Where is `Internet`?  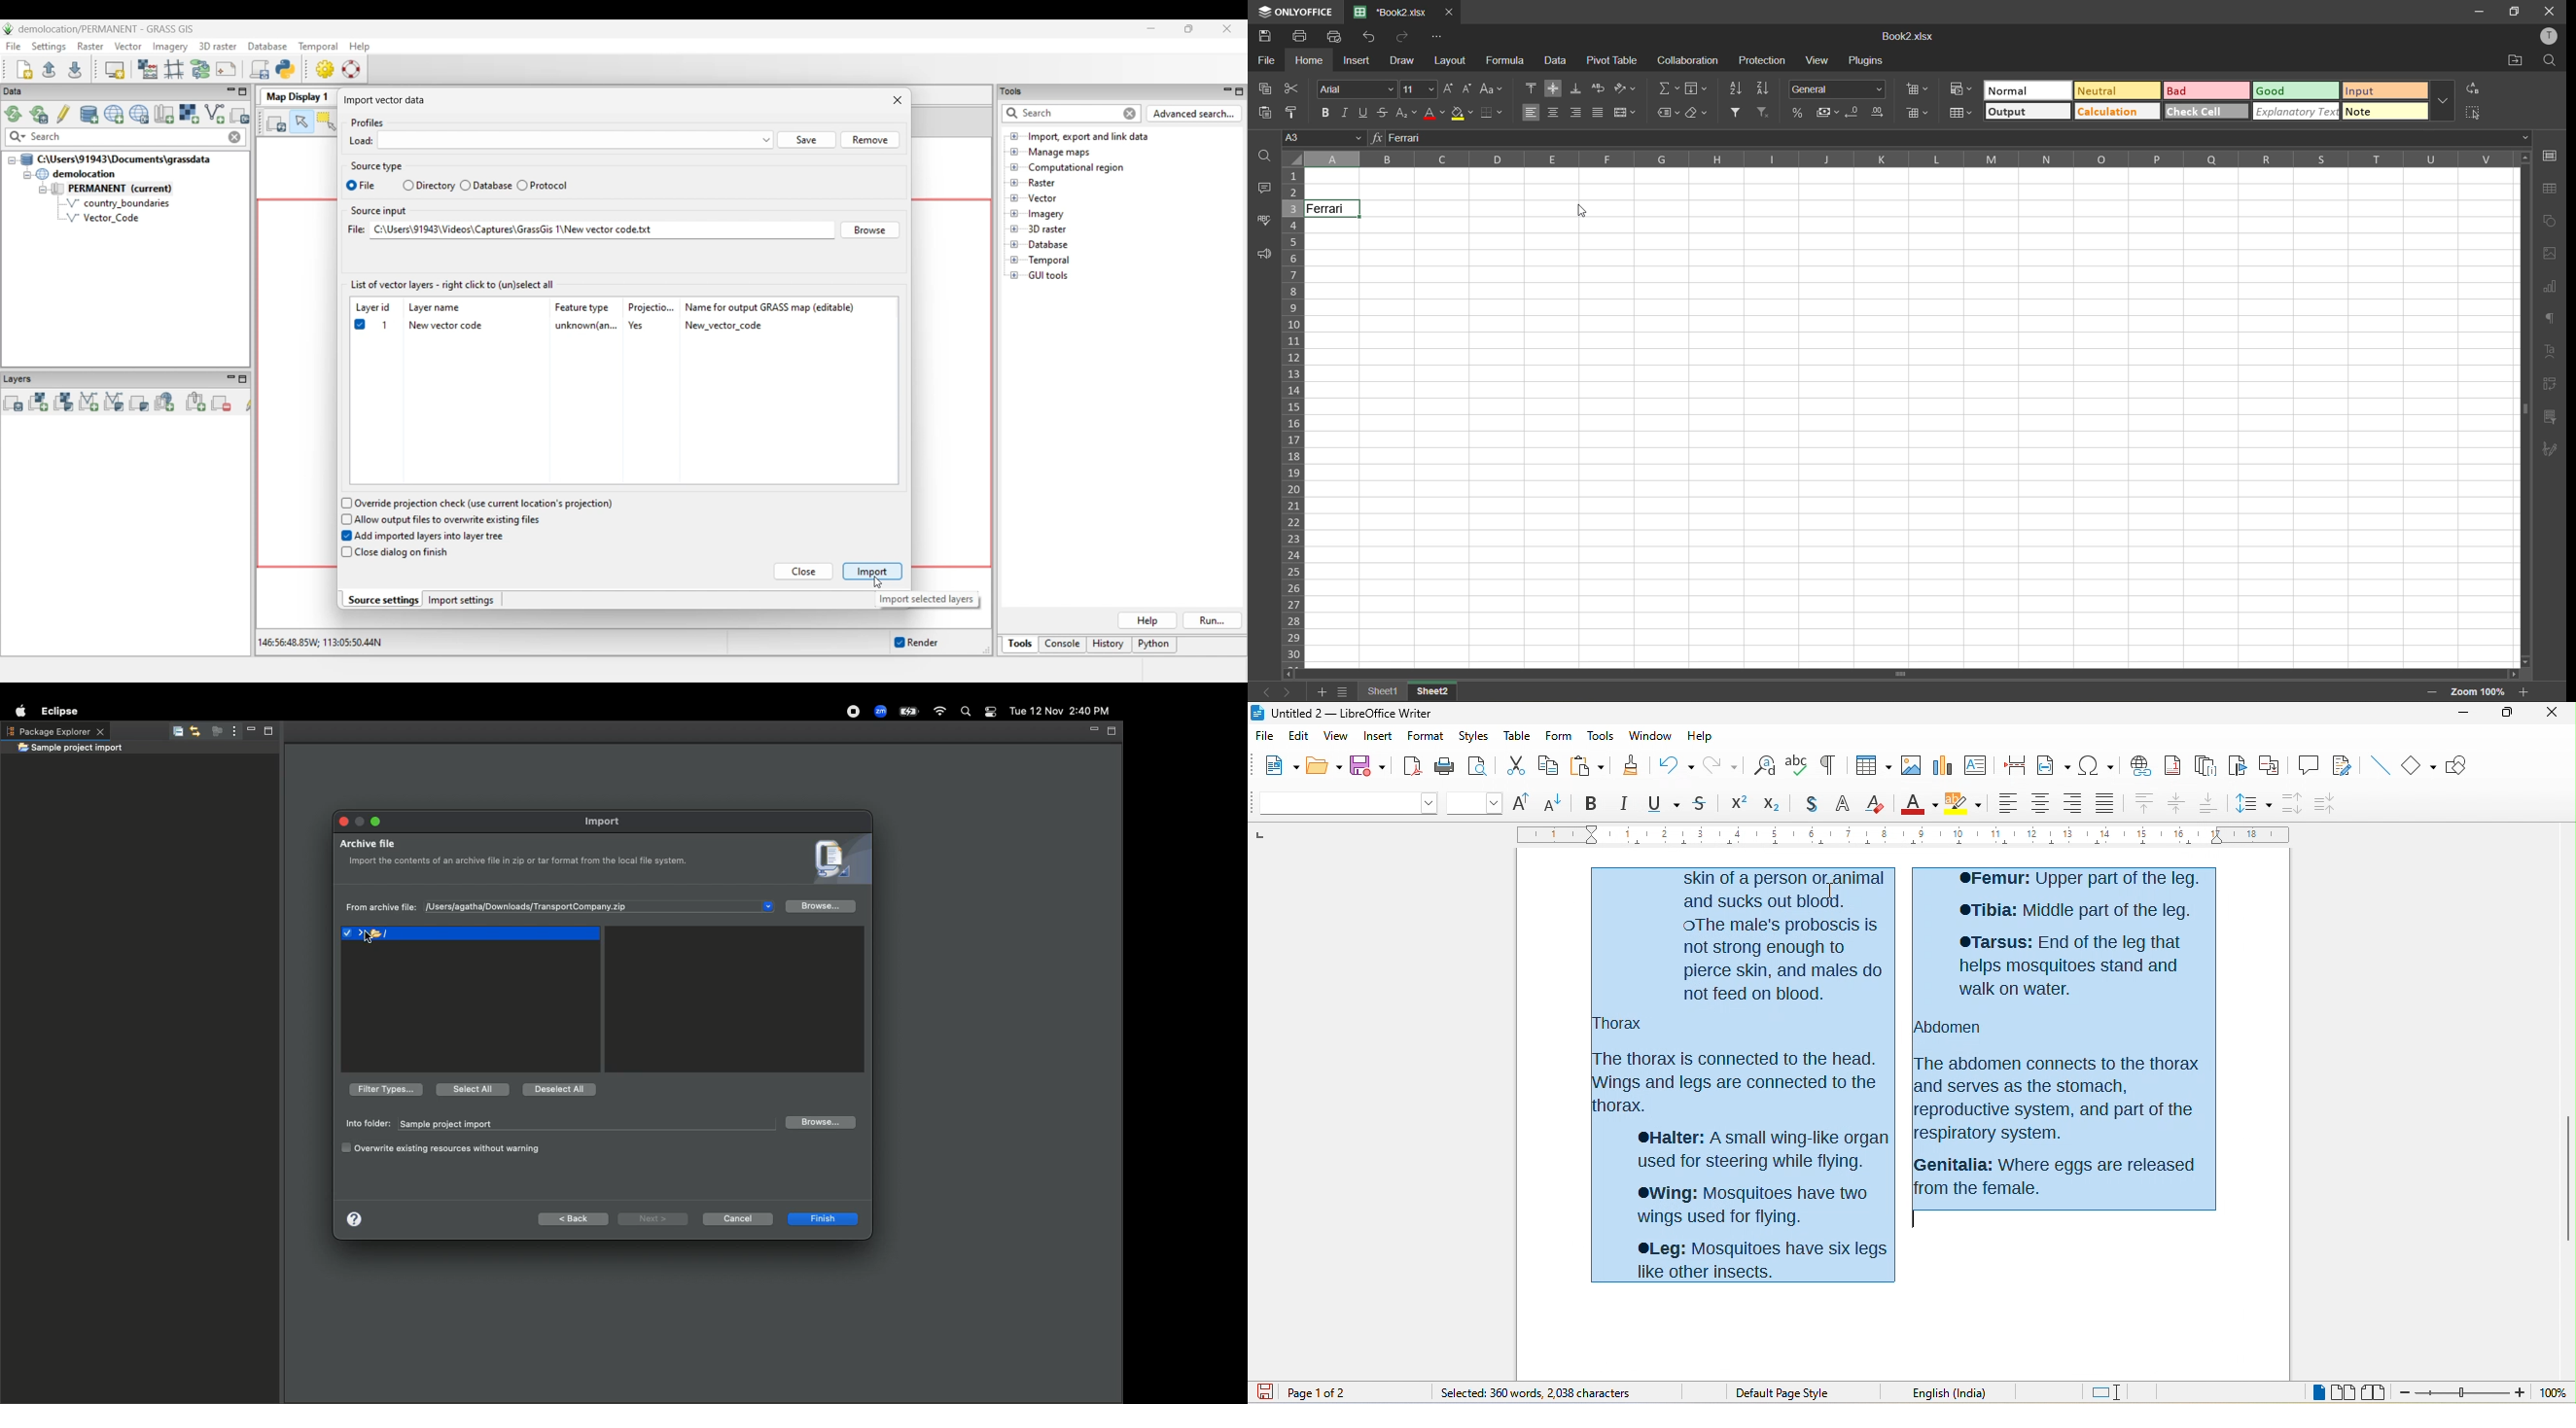
Internet is located at coordinates (940, 712).